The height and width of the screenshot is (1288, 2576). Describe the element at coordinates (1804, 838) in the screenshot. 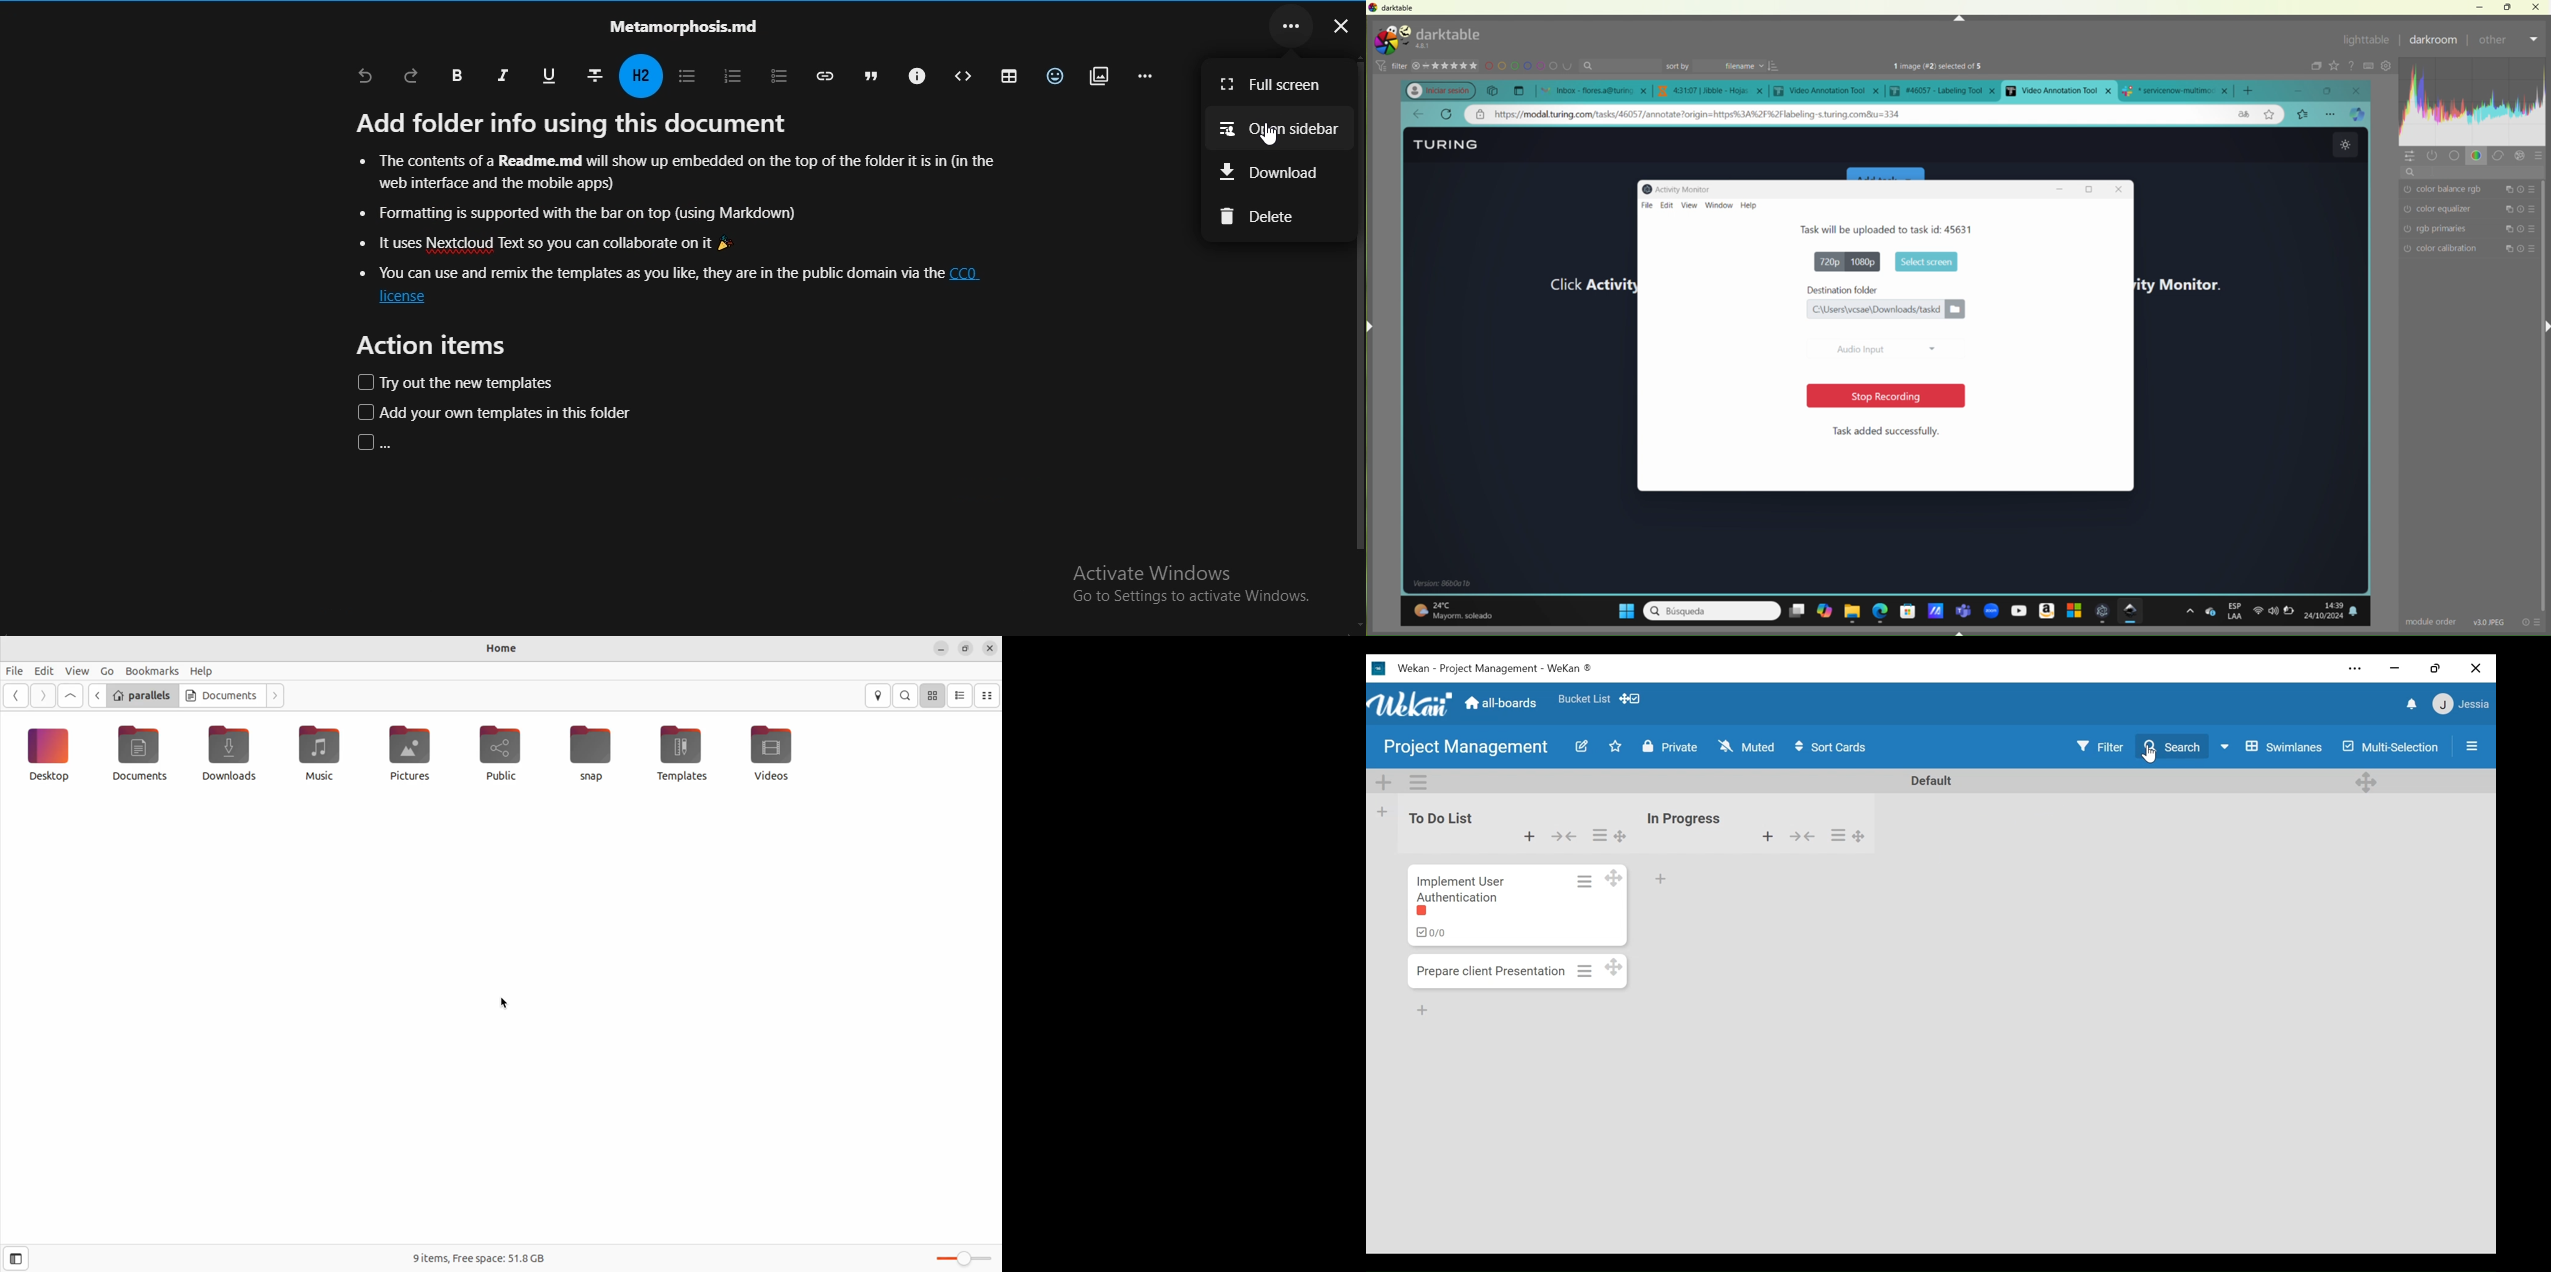

I see `collapse` at that location.